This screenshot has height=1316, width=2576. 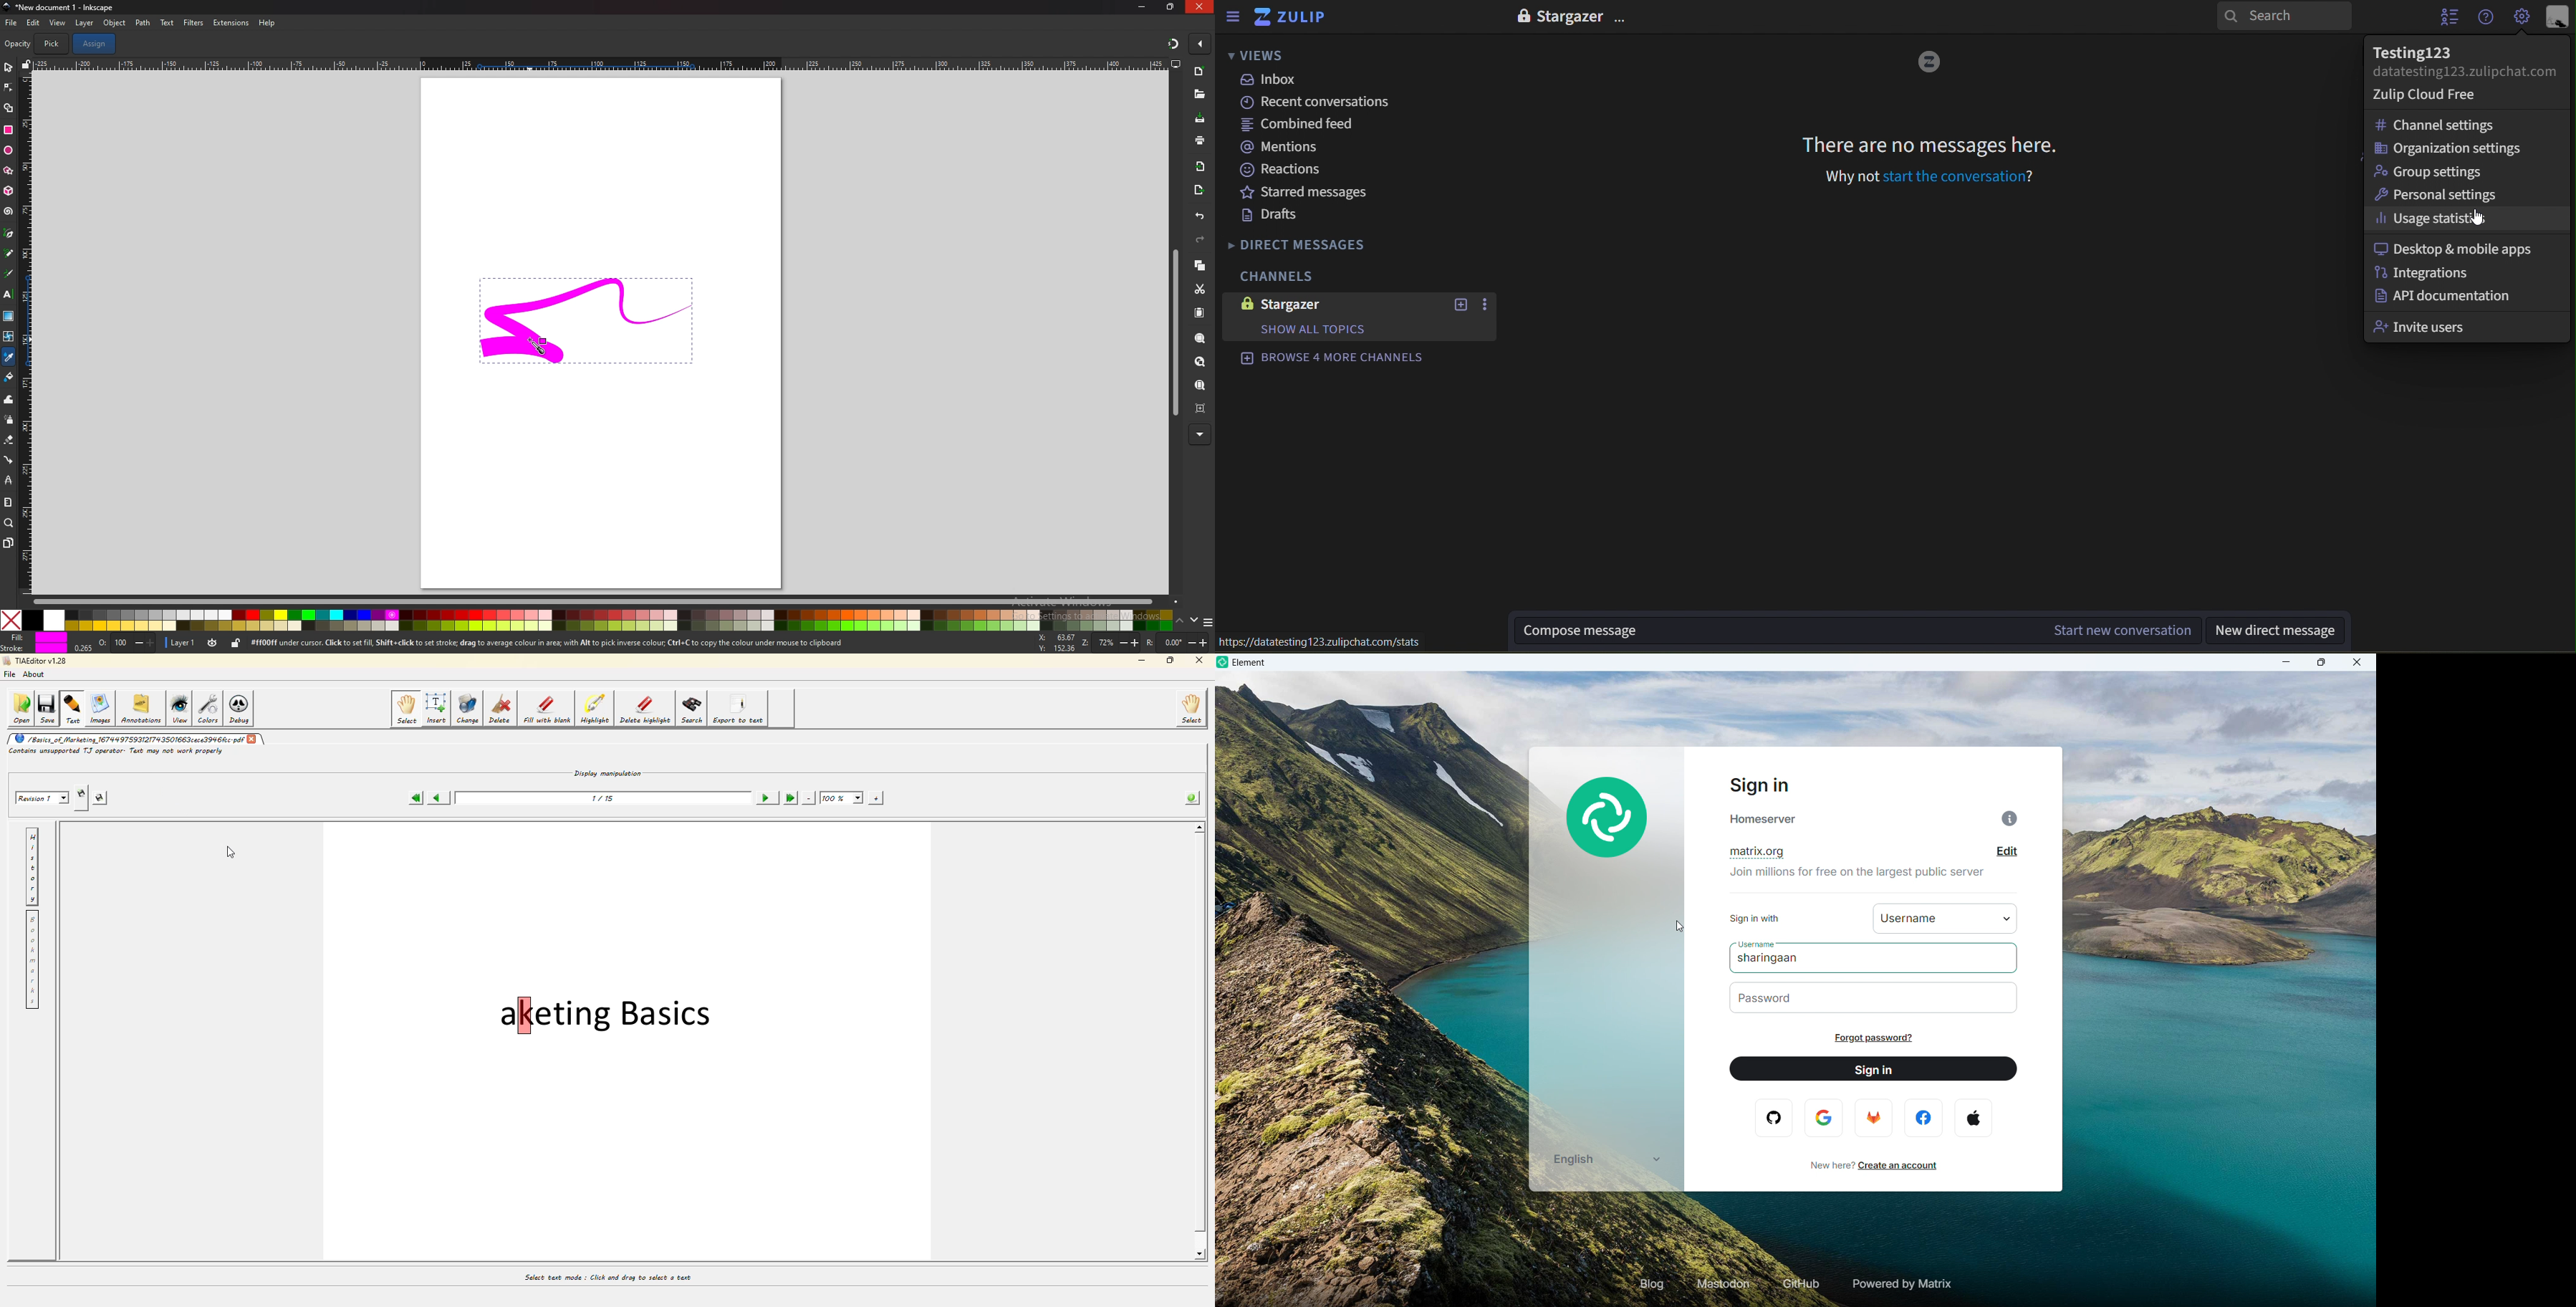 What do you see at coordinates (2010, 819) in the screenshot?
I see `Information ` at bounding box center [2010, 819].